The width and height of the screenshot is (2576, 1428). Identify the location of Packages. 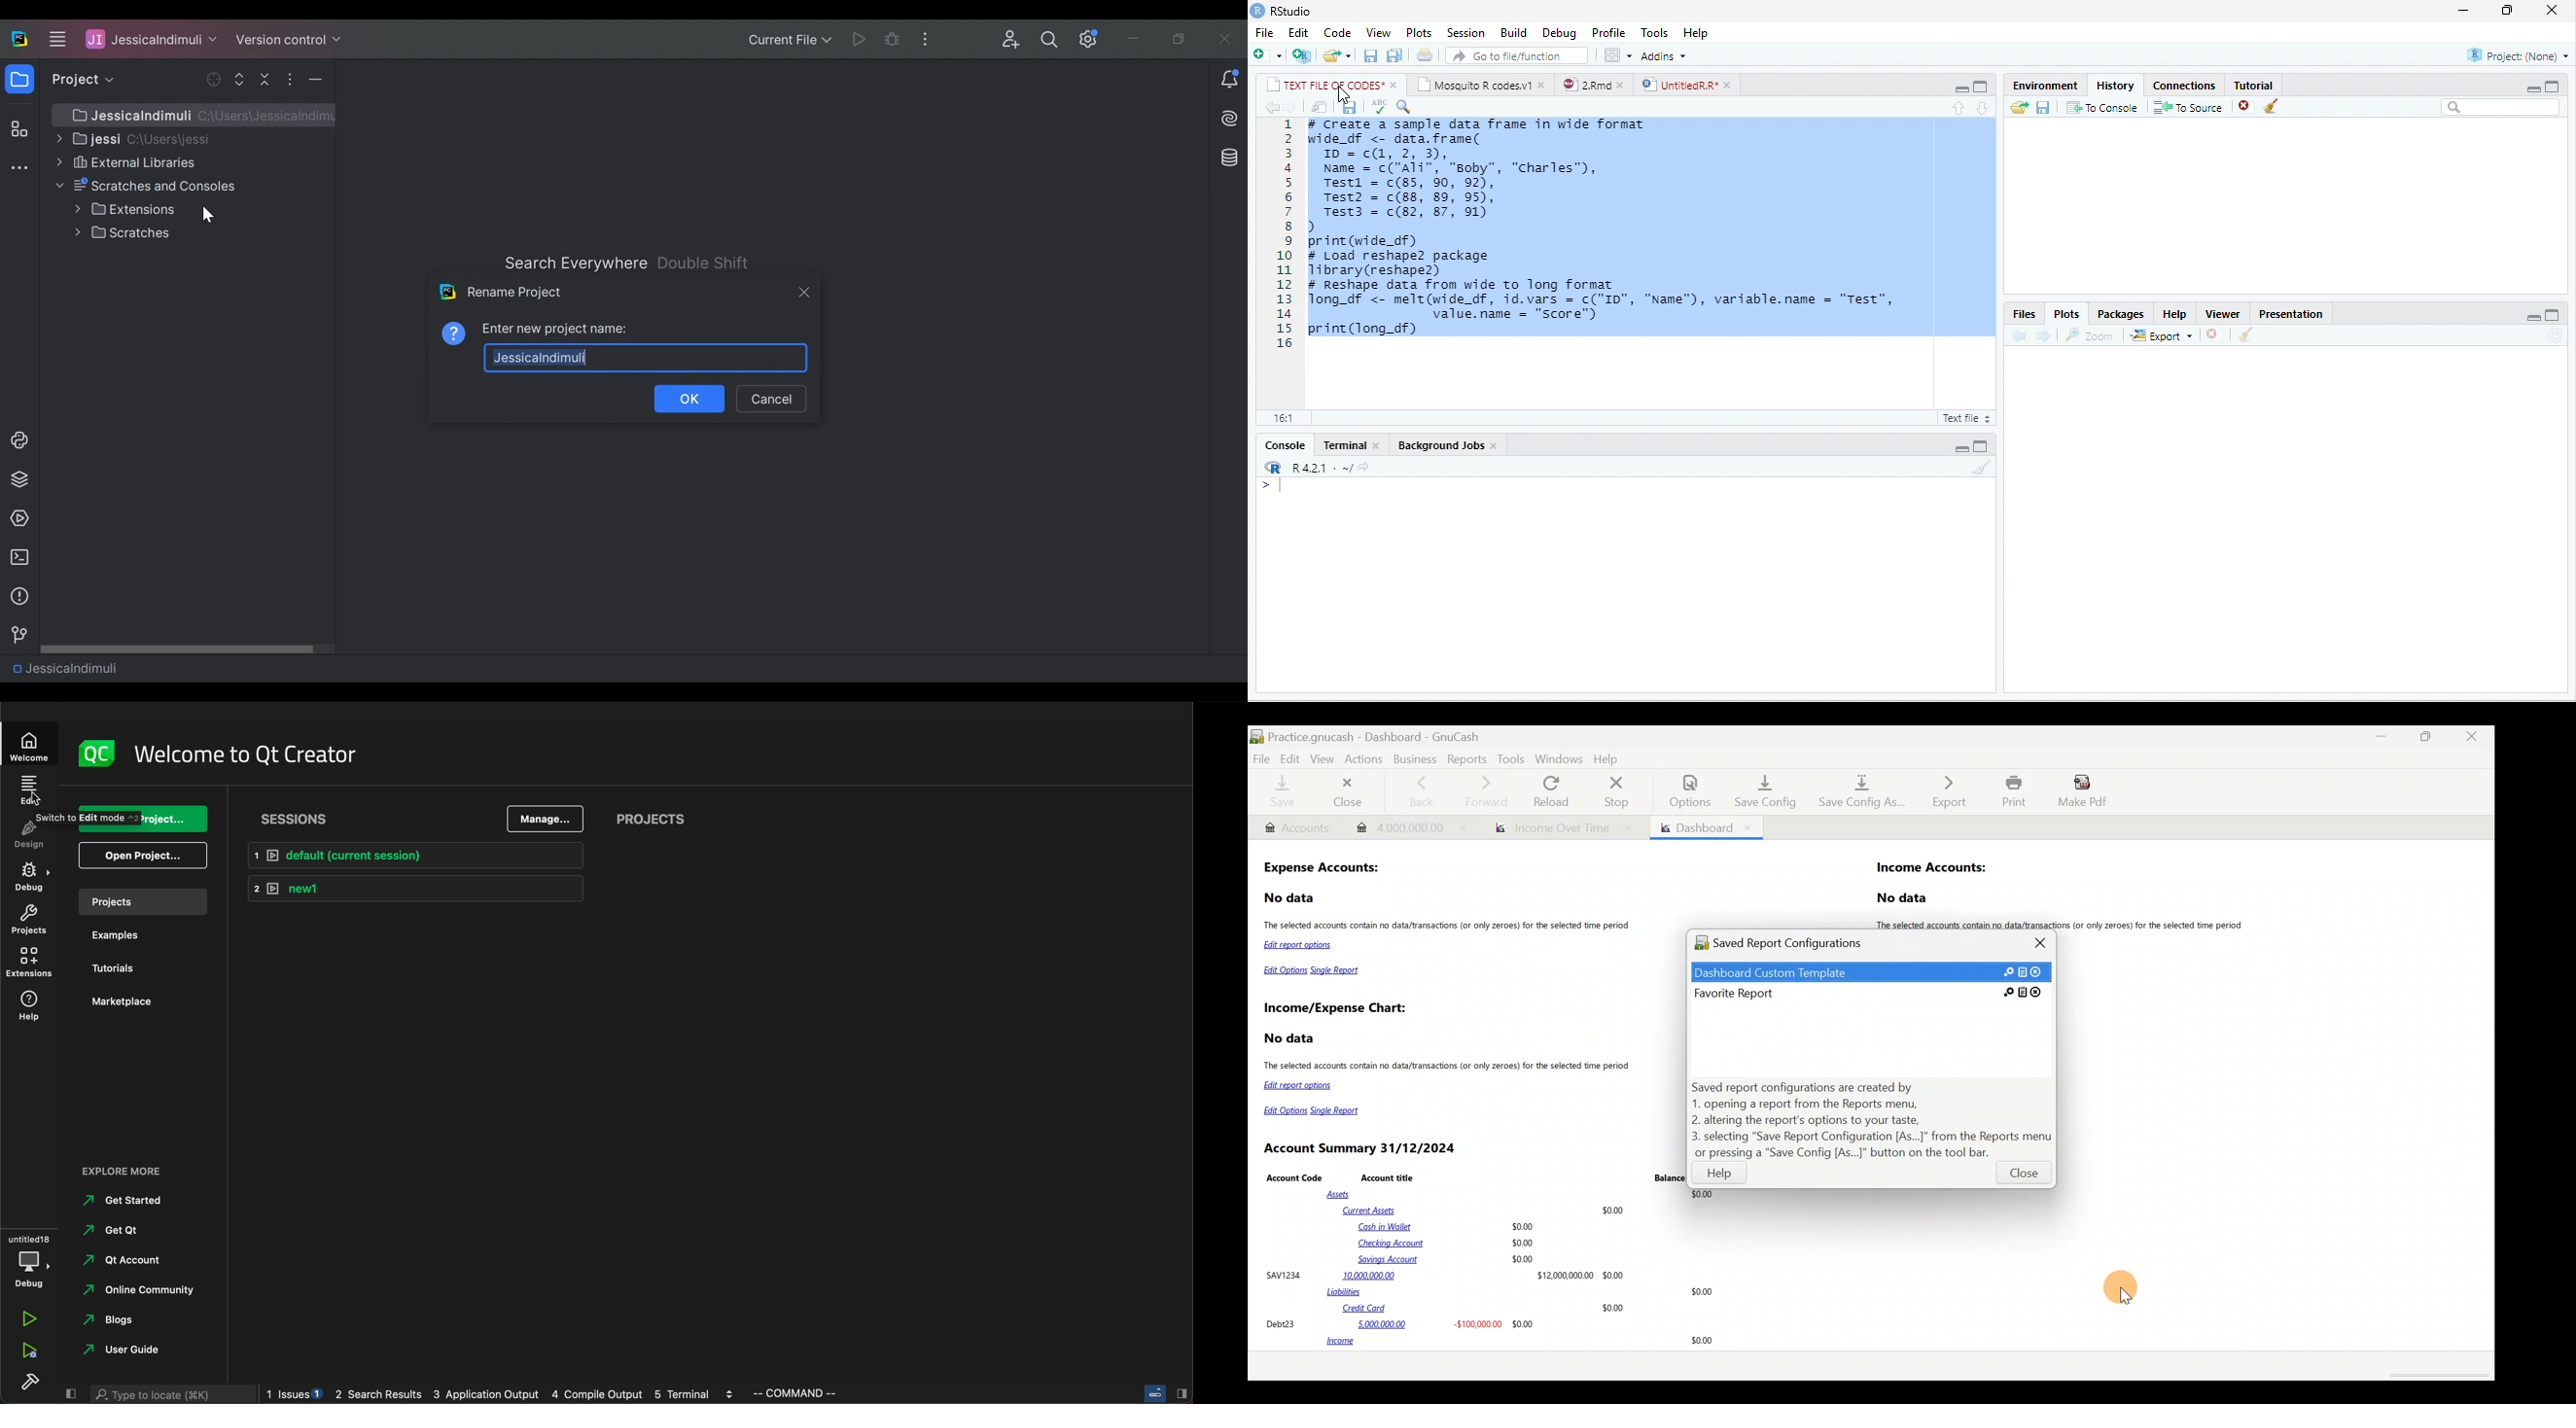
(2122, 314).